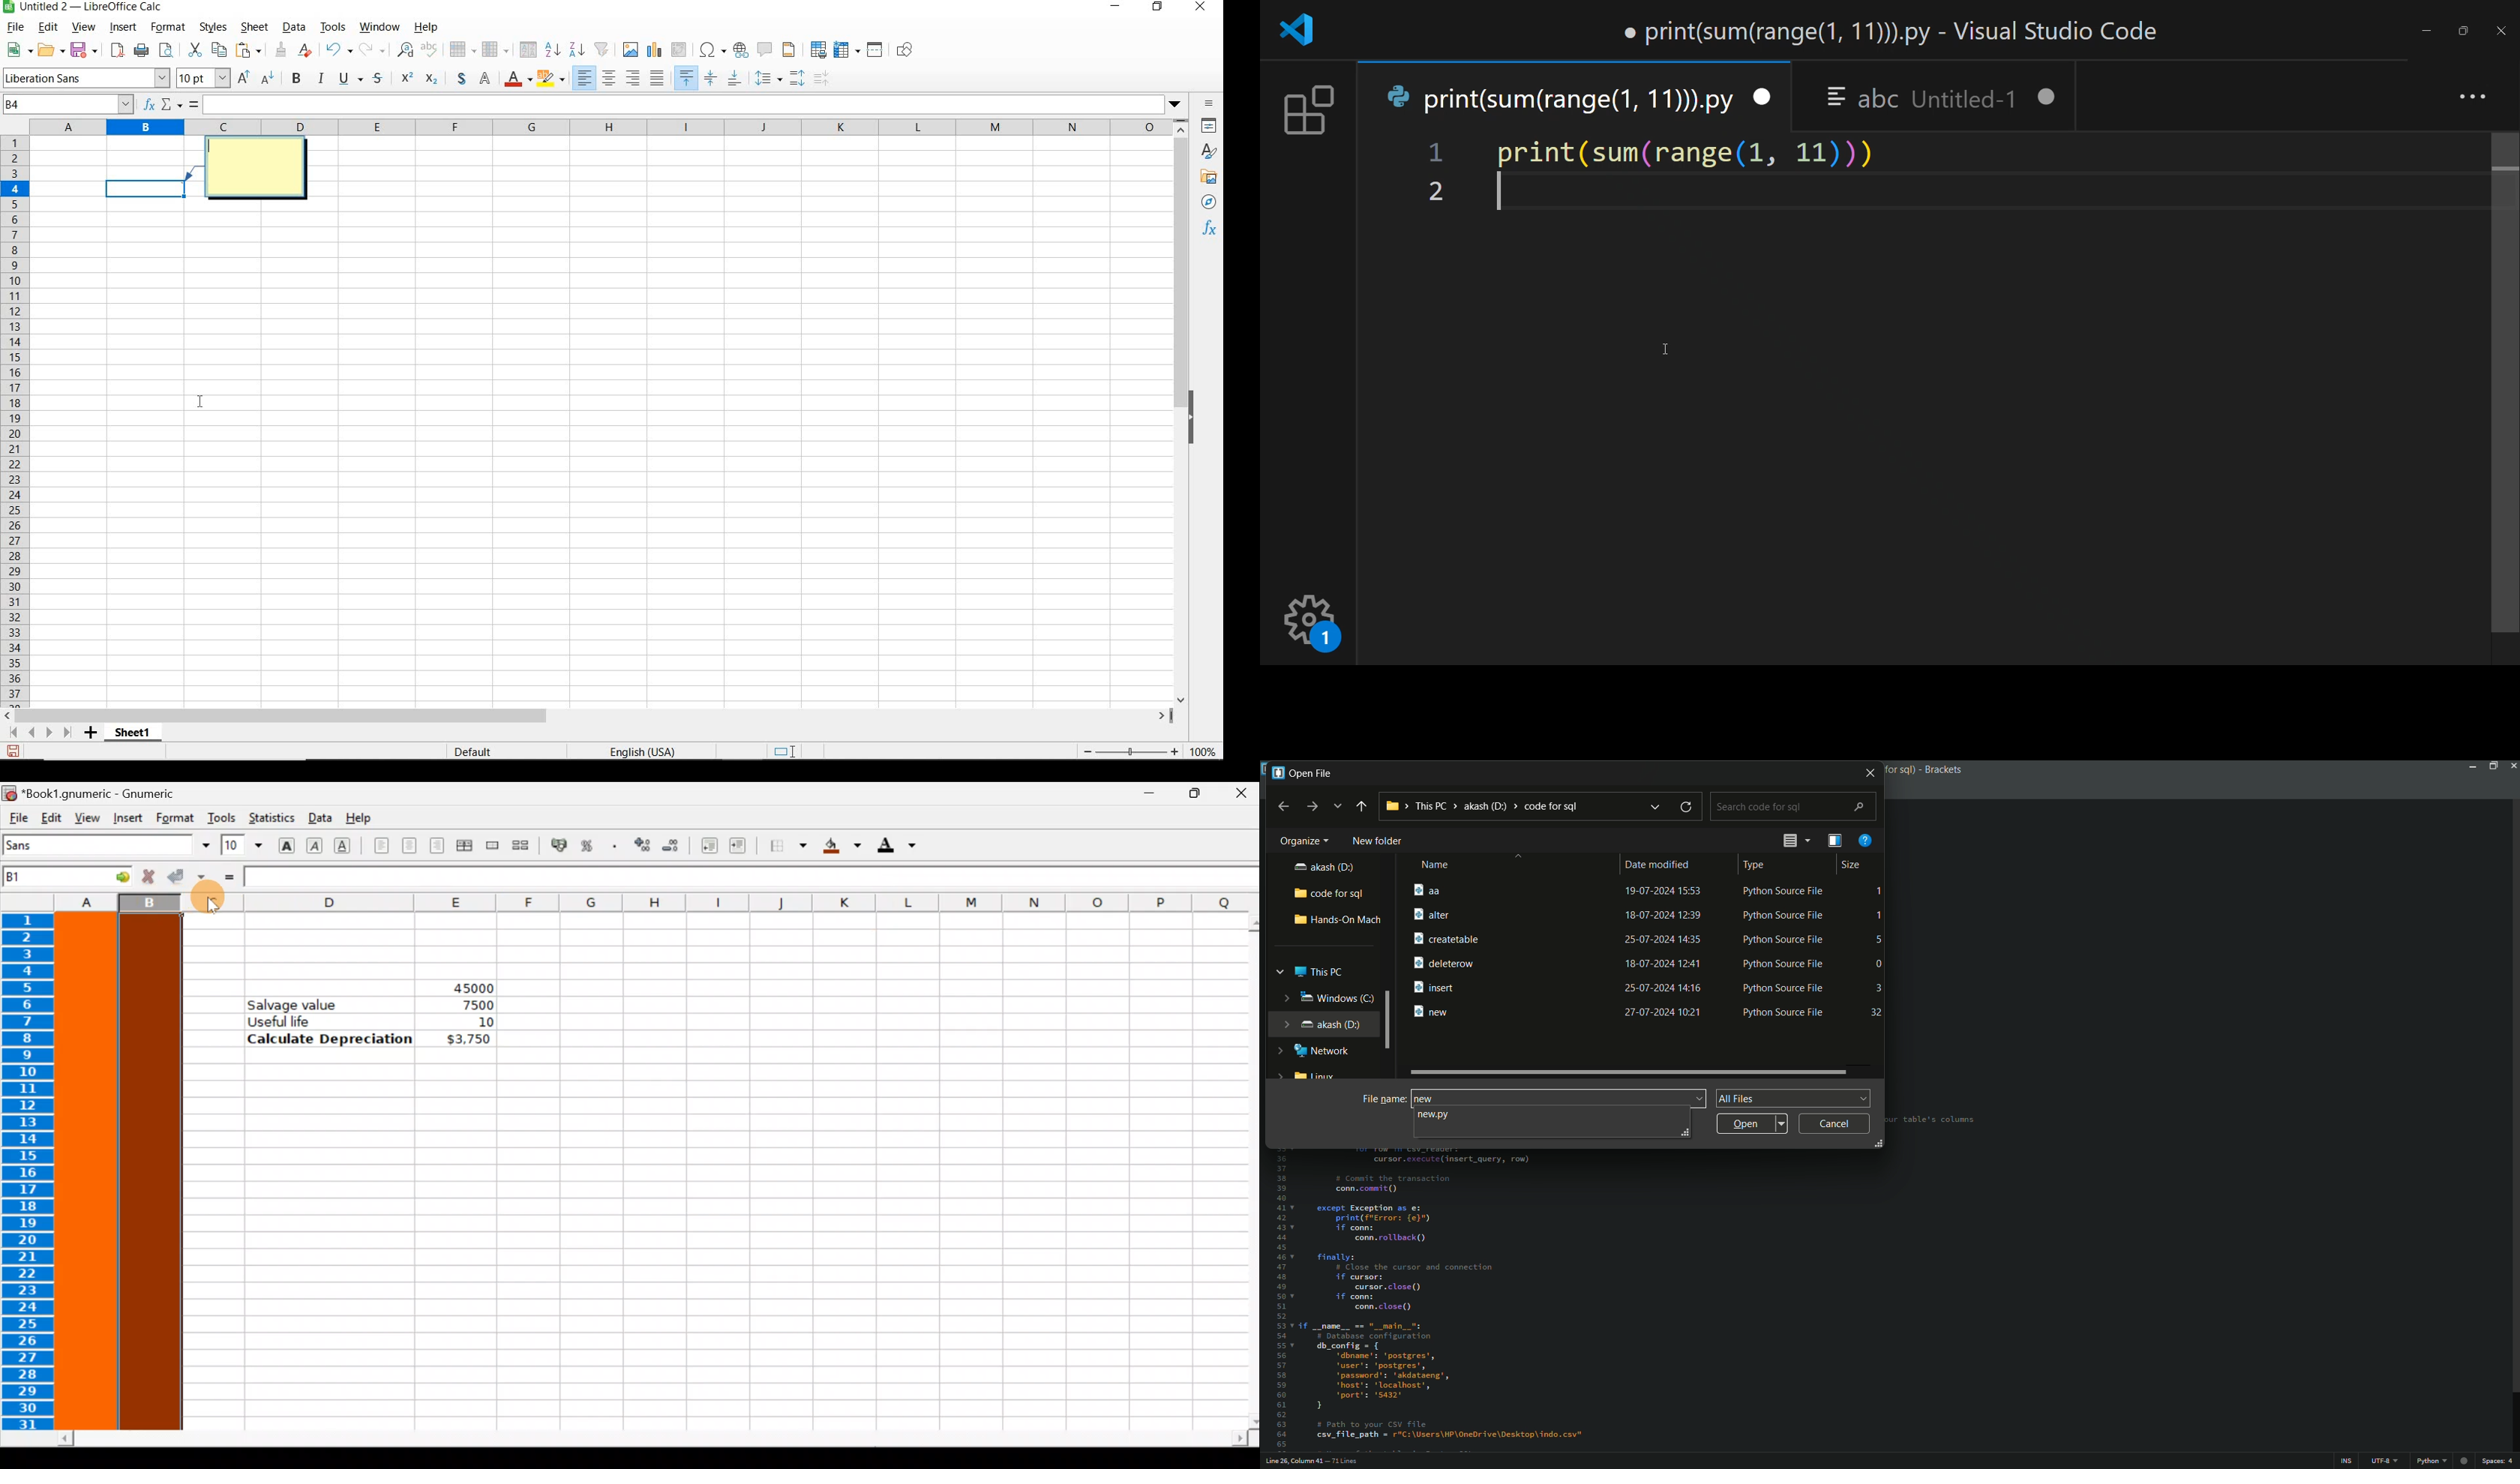 This screenshot has height=1484, width=2520. I want to click on align bottom, so click(737, 79).